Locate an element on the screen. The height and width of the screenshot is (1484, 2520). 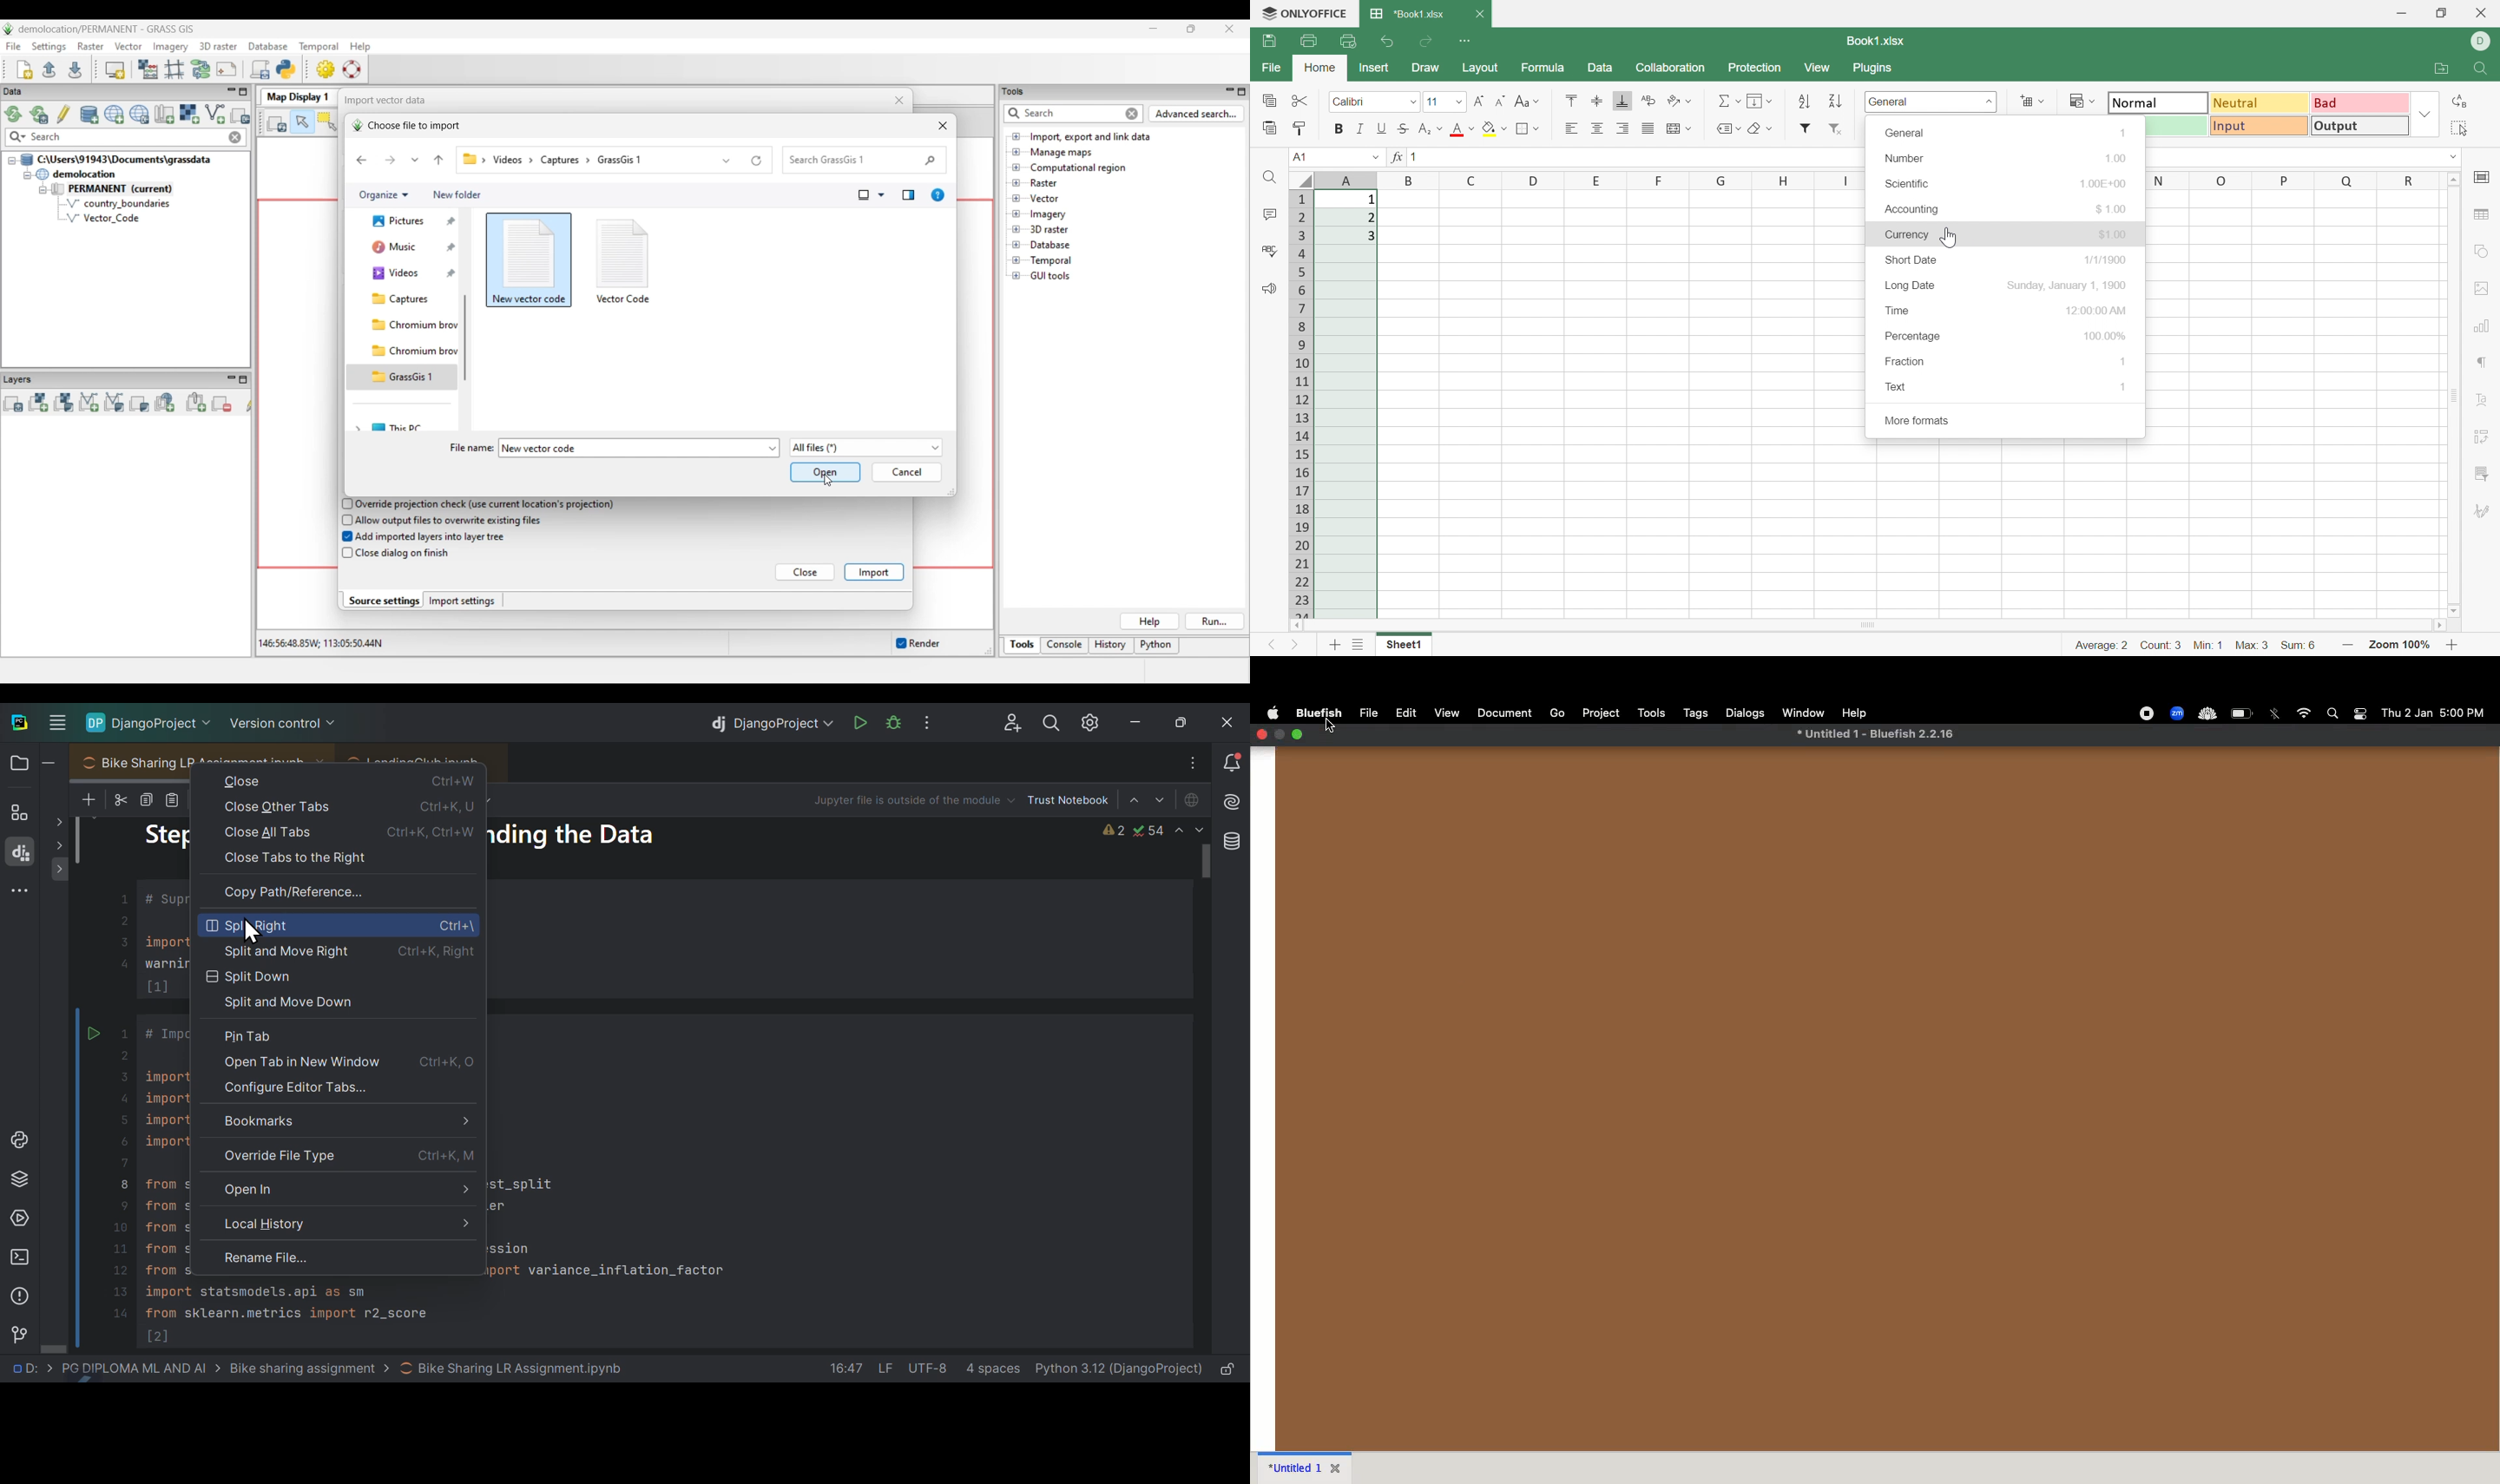
Plugins is located at coordinates (1872, 68).